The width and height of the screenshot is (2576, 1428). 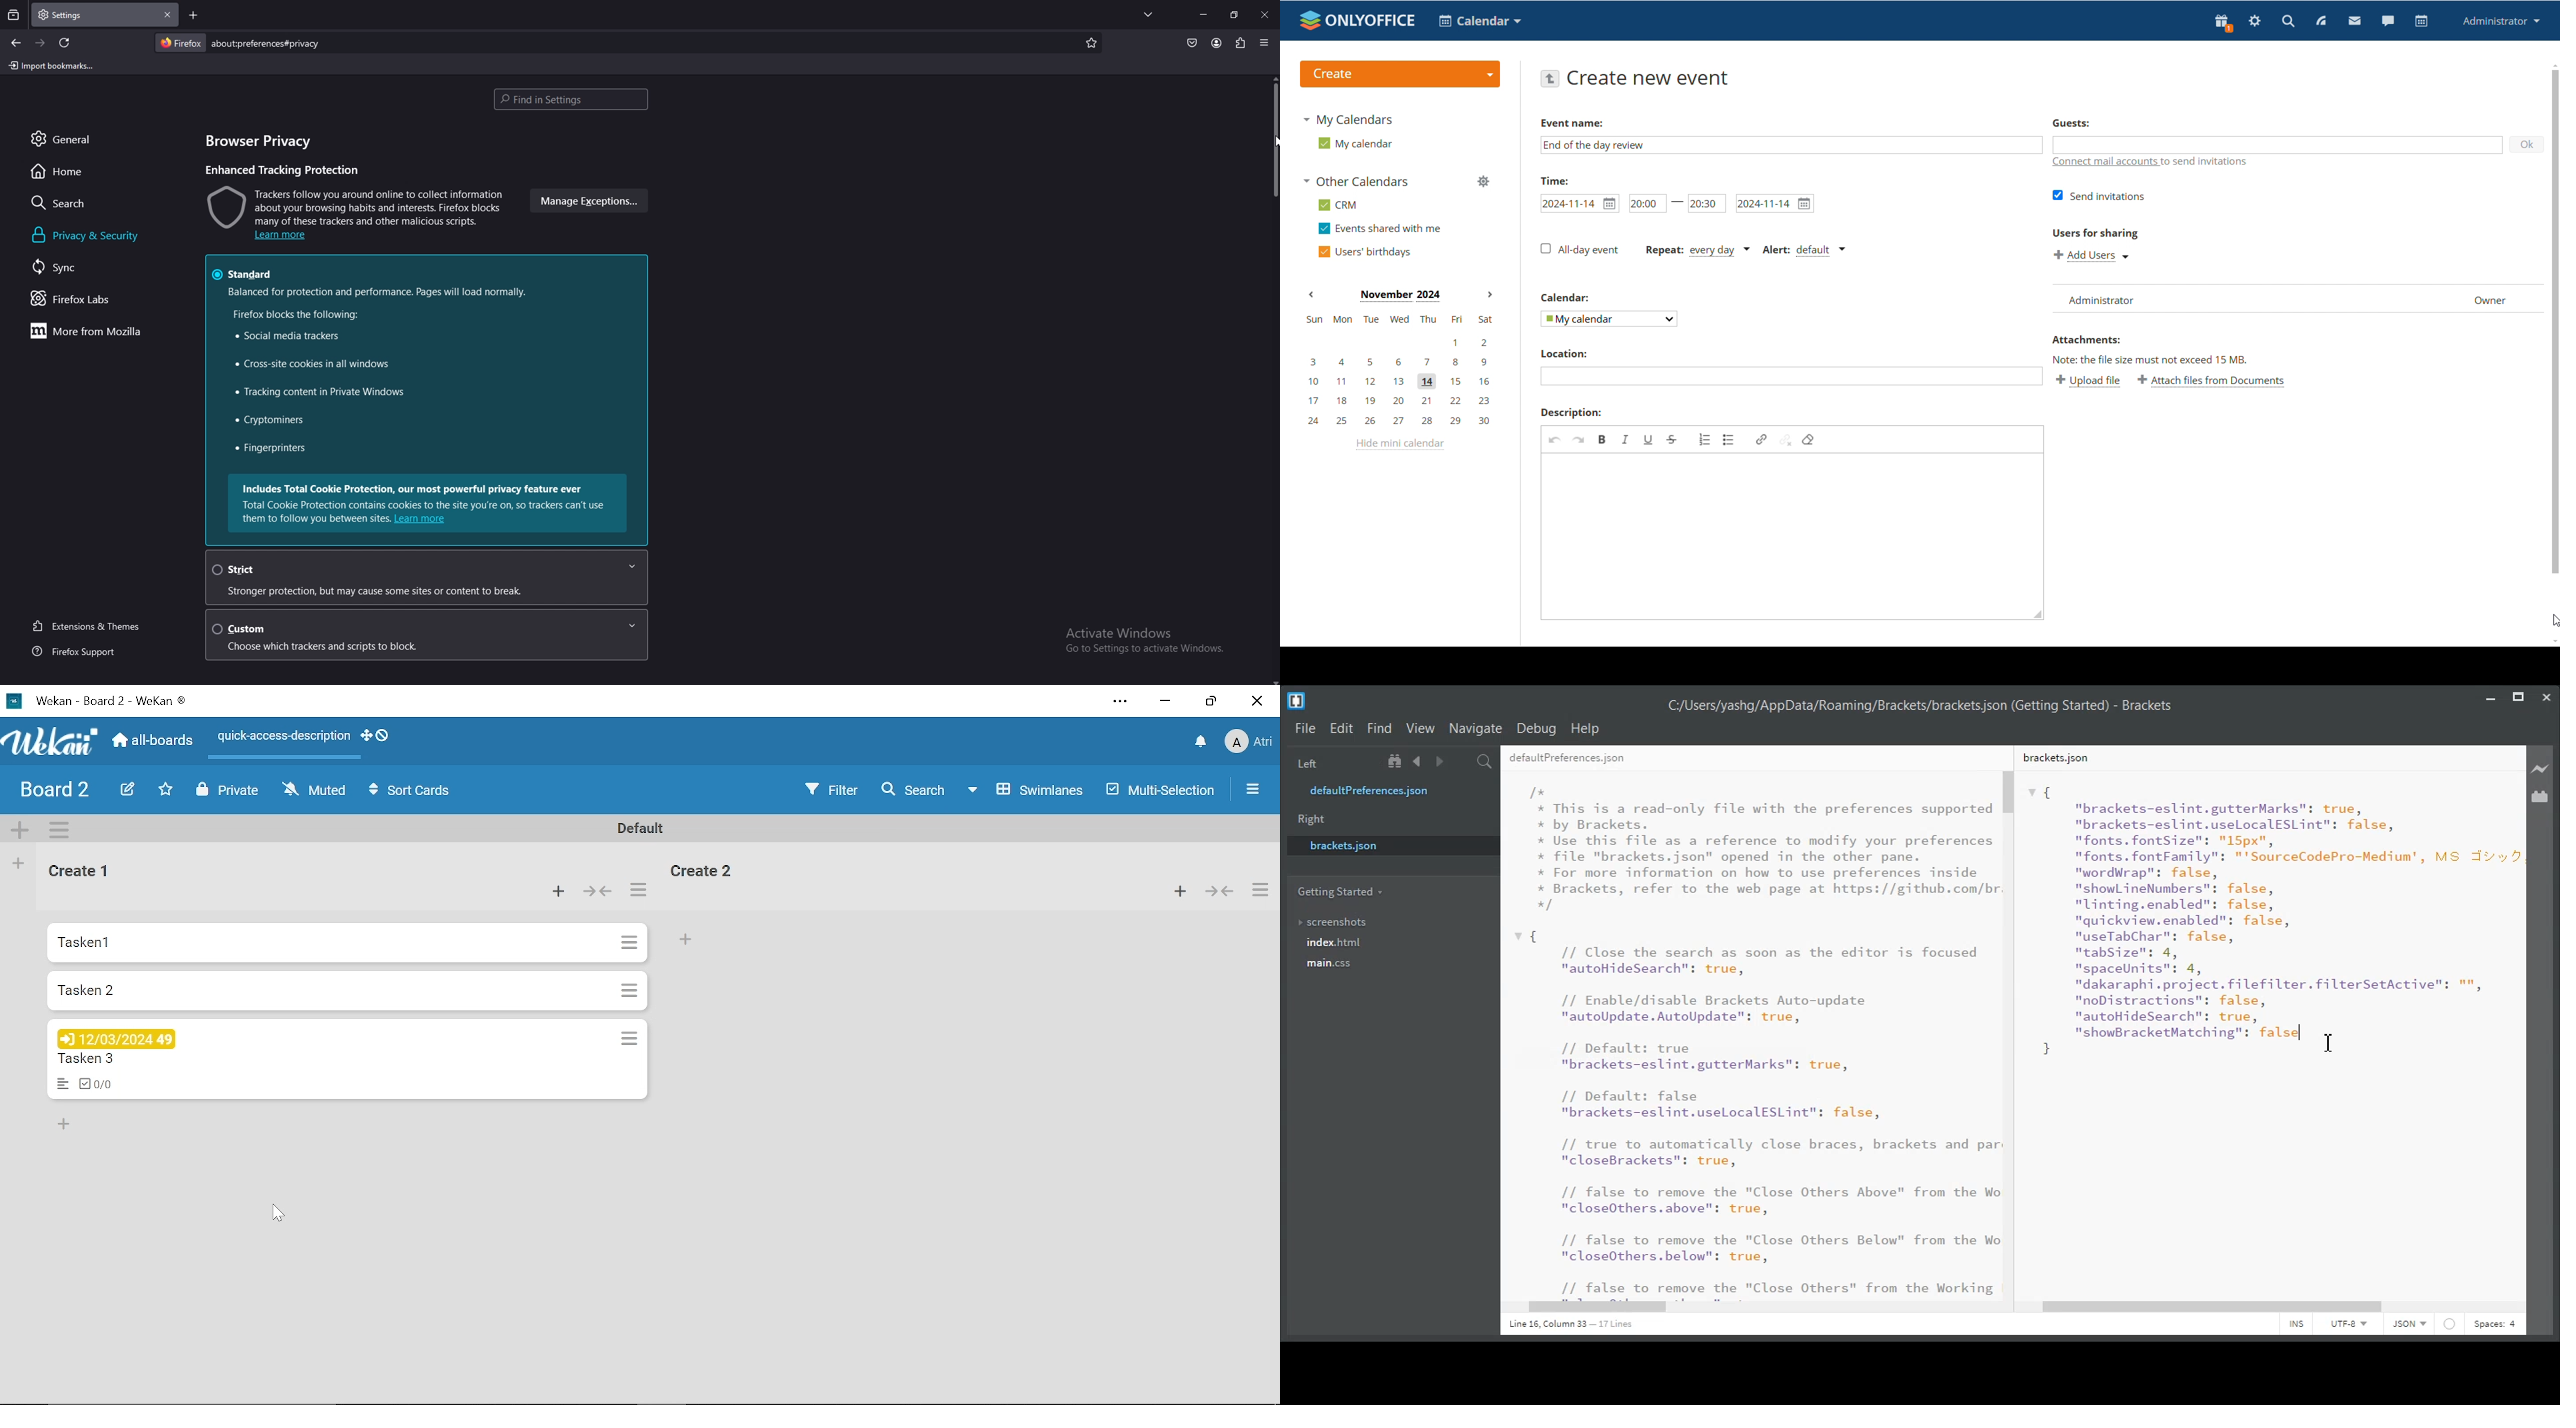 I want to click on scroll down, so click(x=1272, y=681).